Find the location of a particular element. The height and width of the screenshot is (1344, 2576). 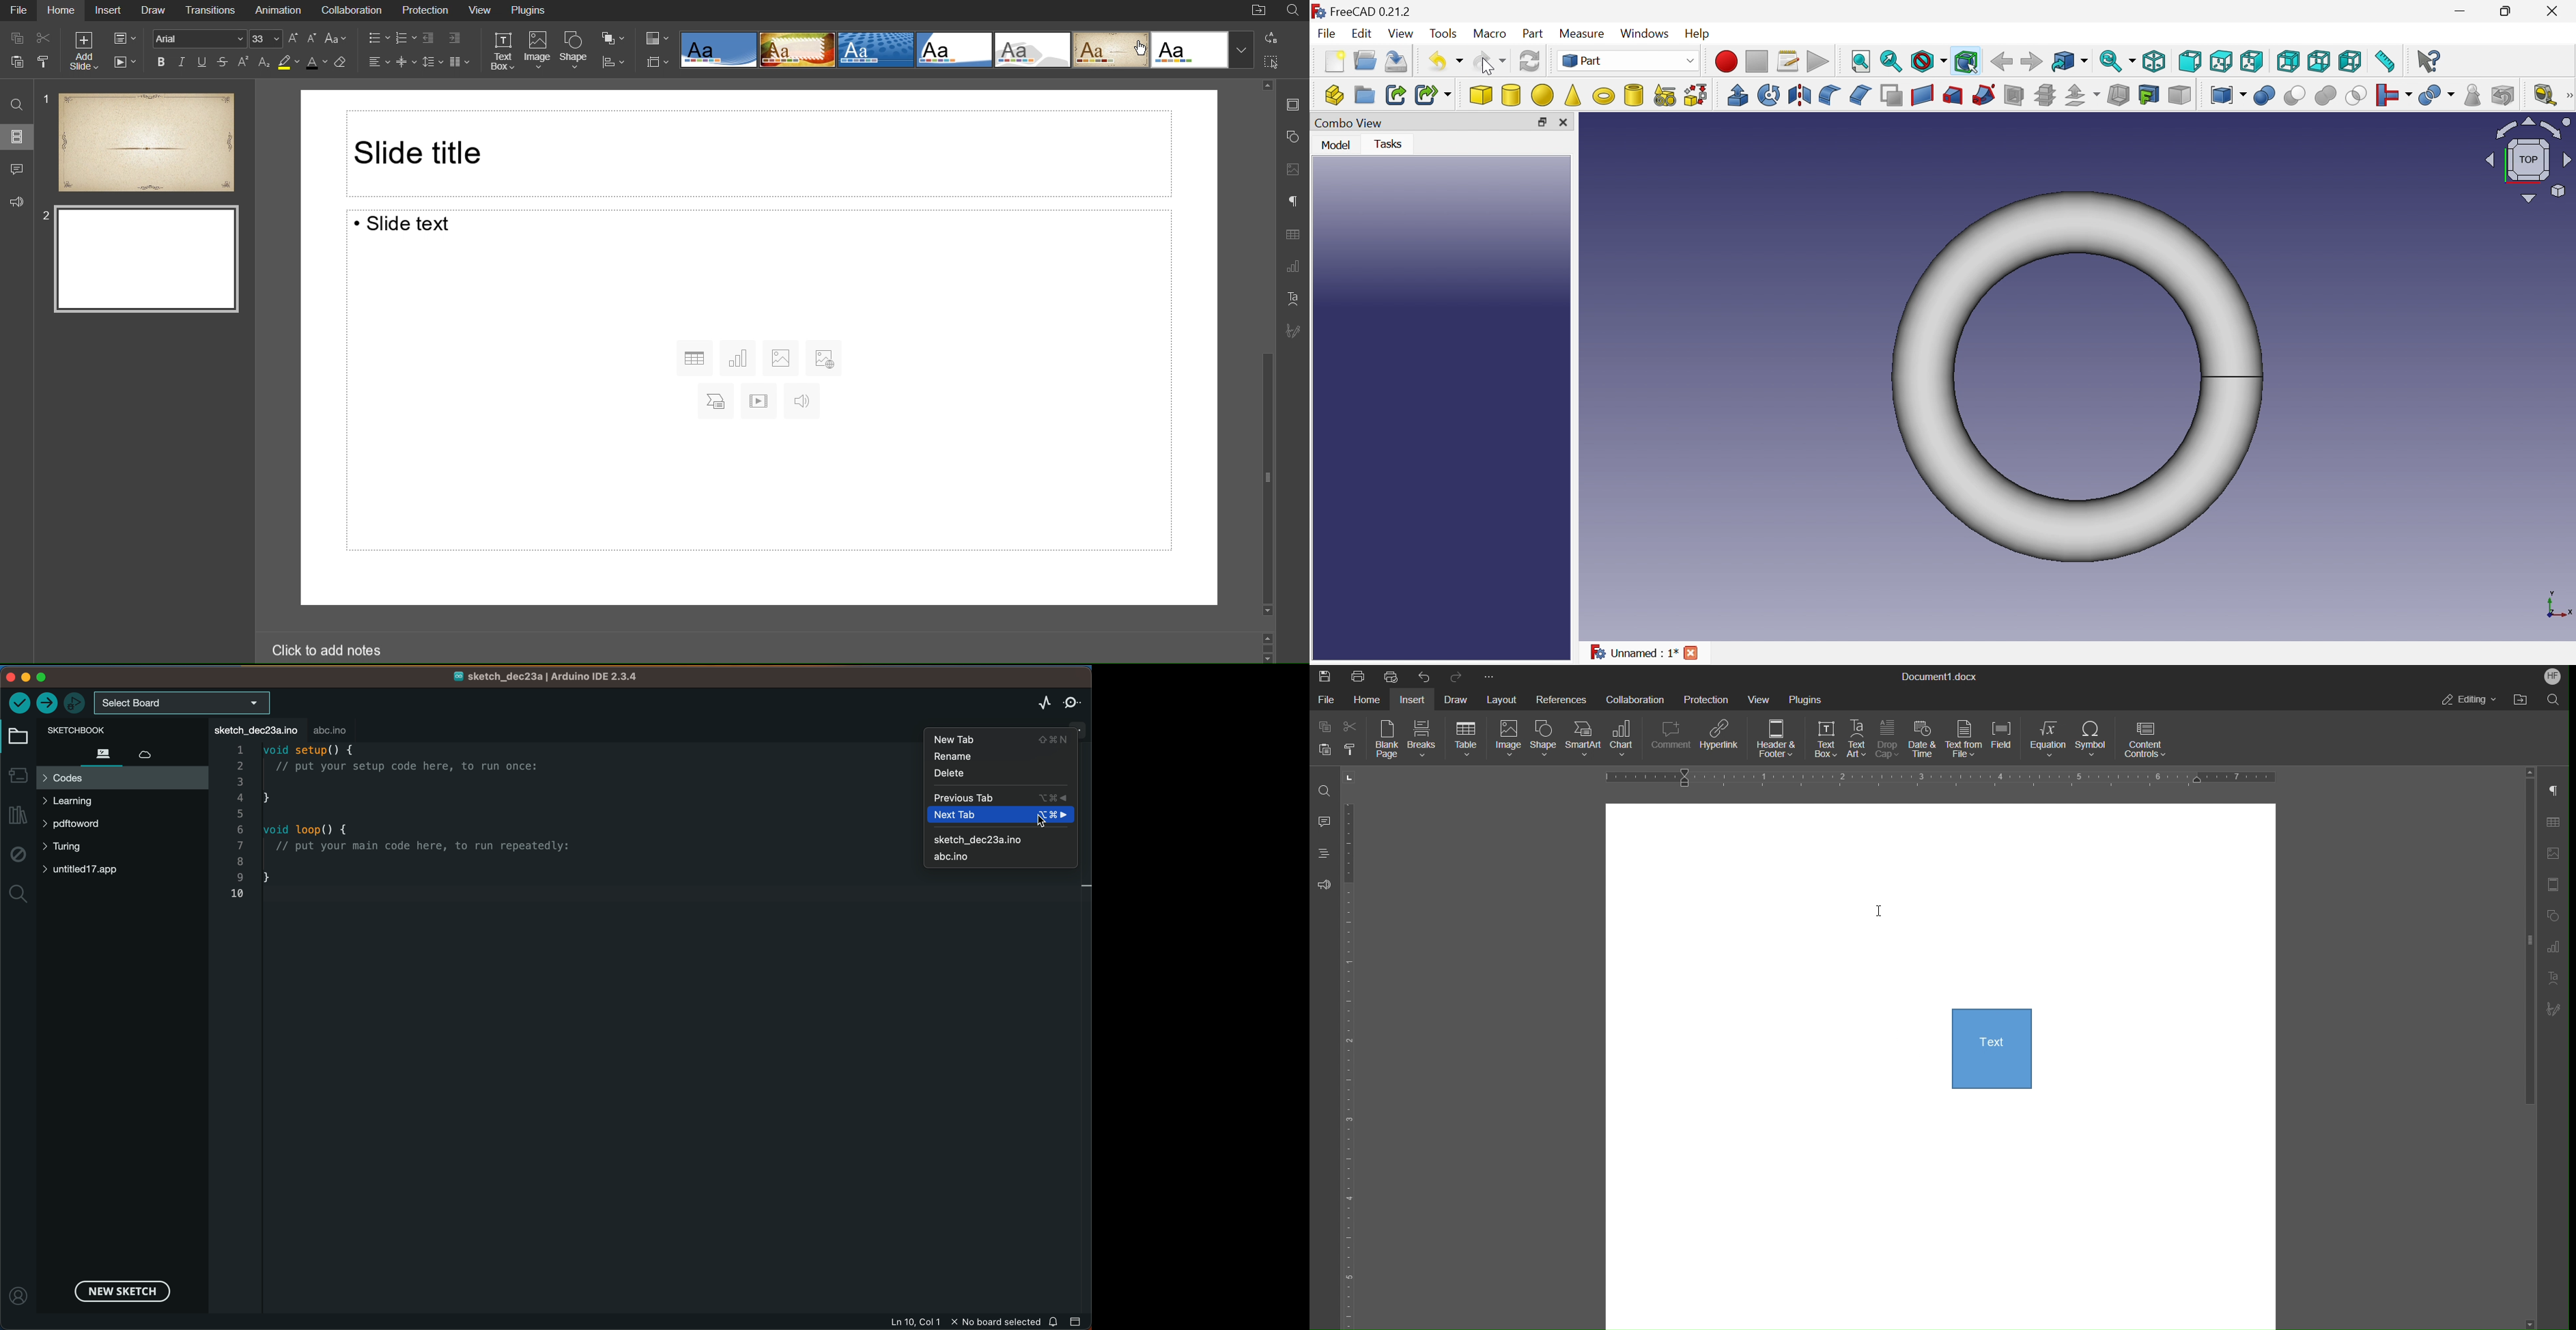

Redo is located at coordinates (1457, 676).